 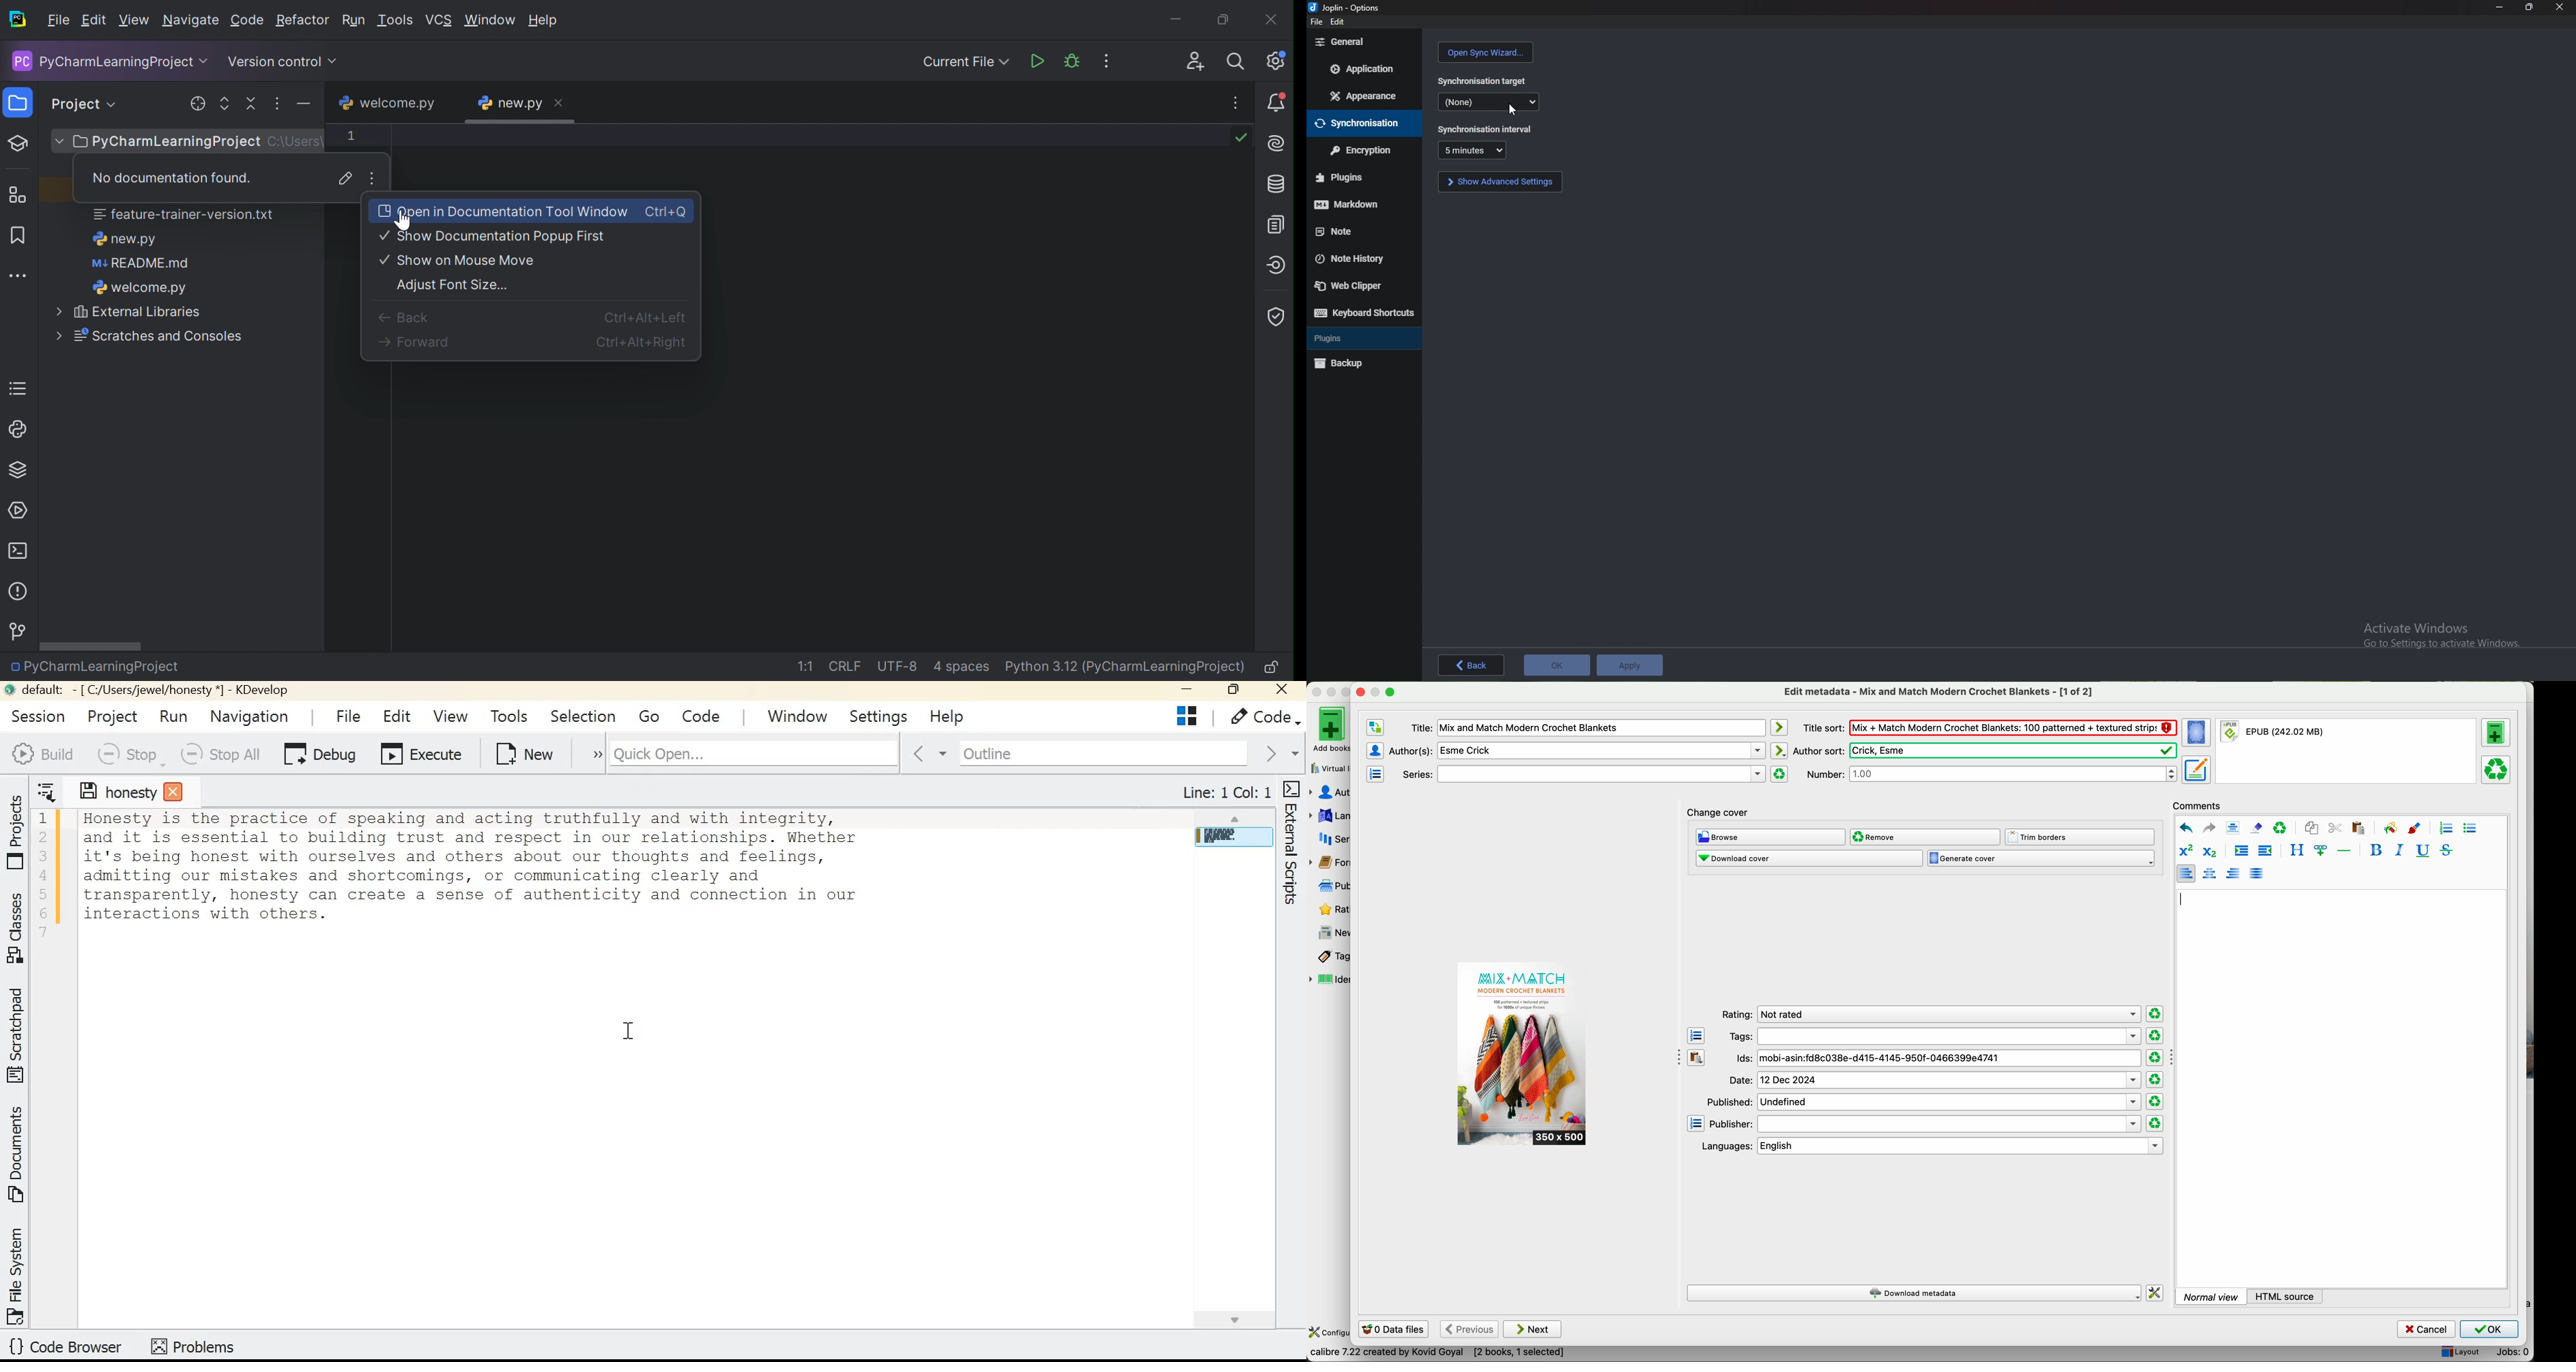 I want to click on CRLF, so click(x=845, y=667).